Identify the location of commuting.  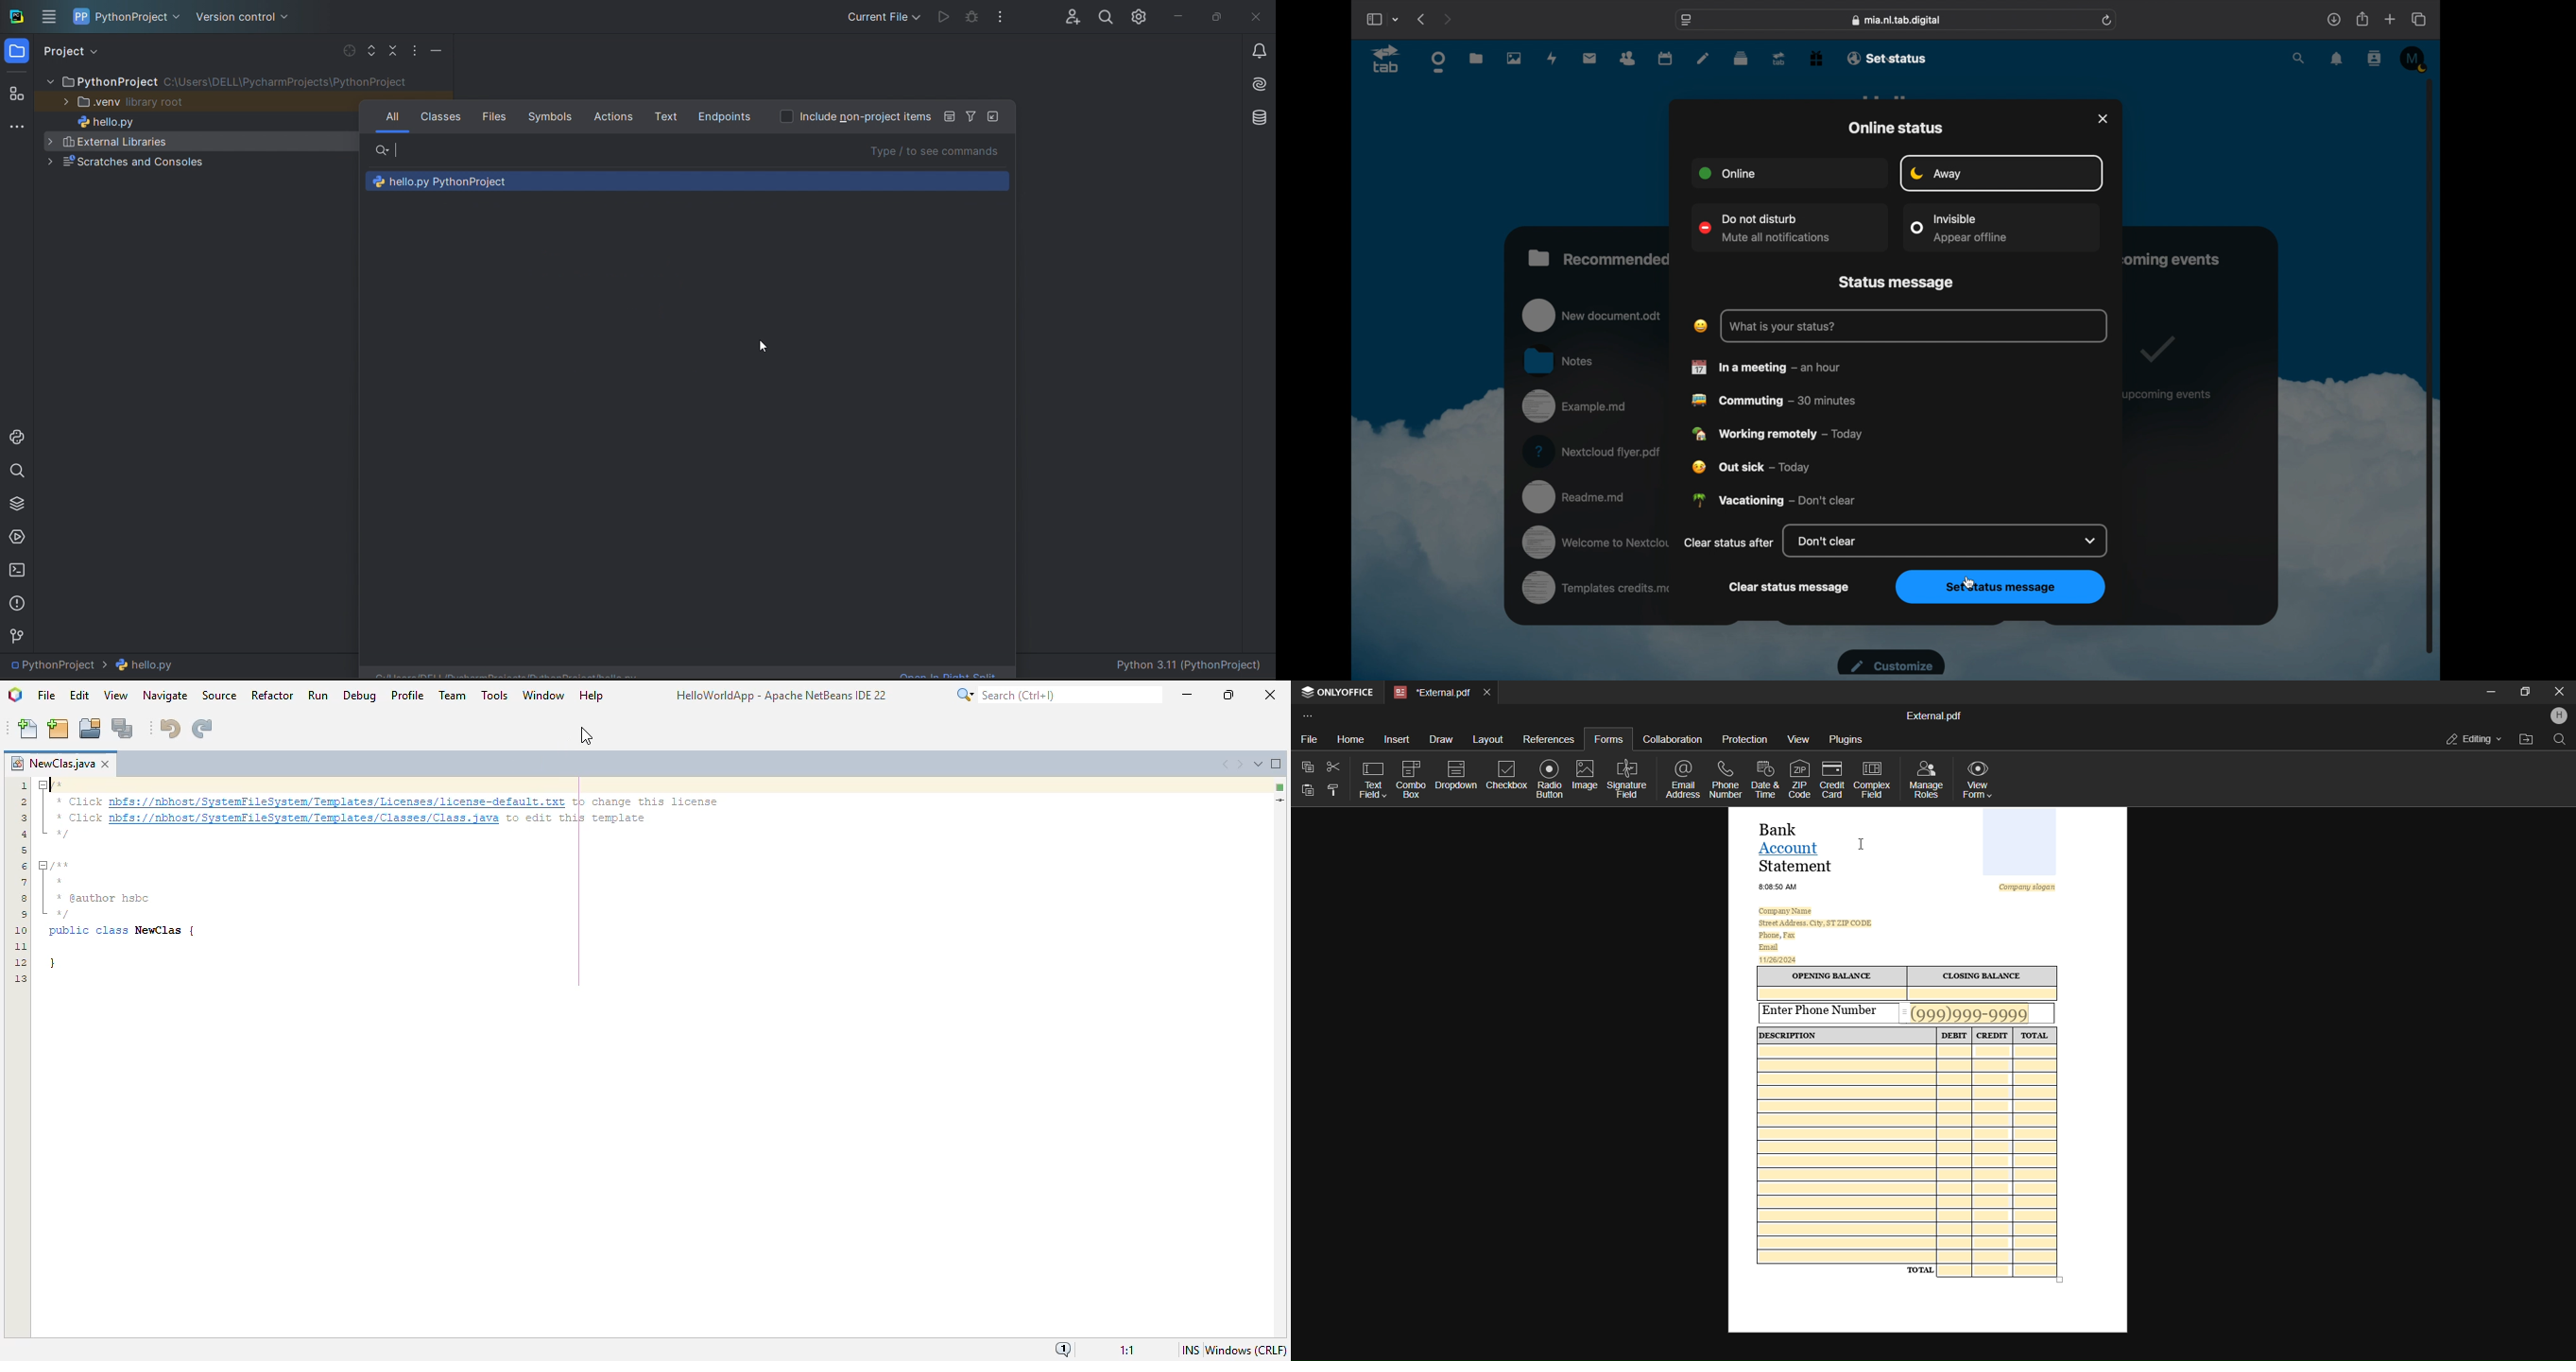
(1773, 400).